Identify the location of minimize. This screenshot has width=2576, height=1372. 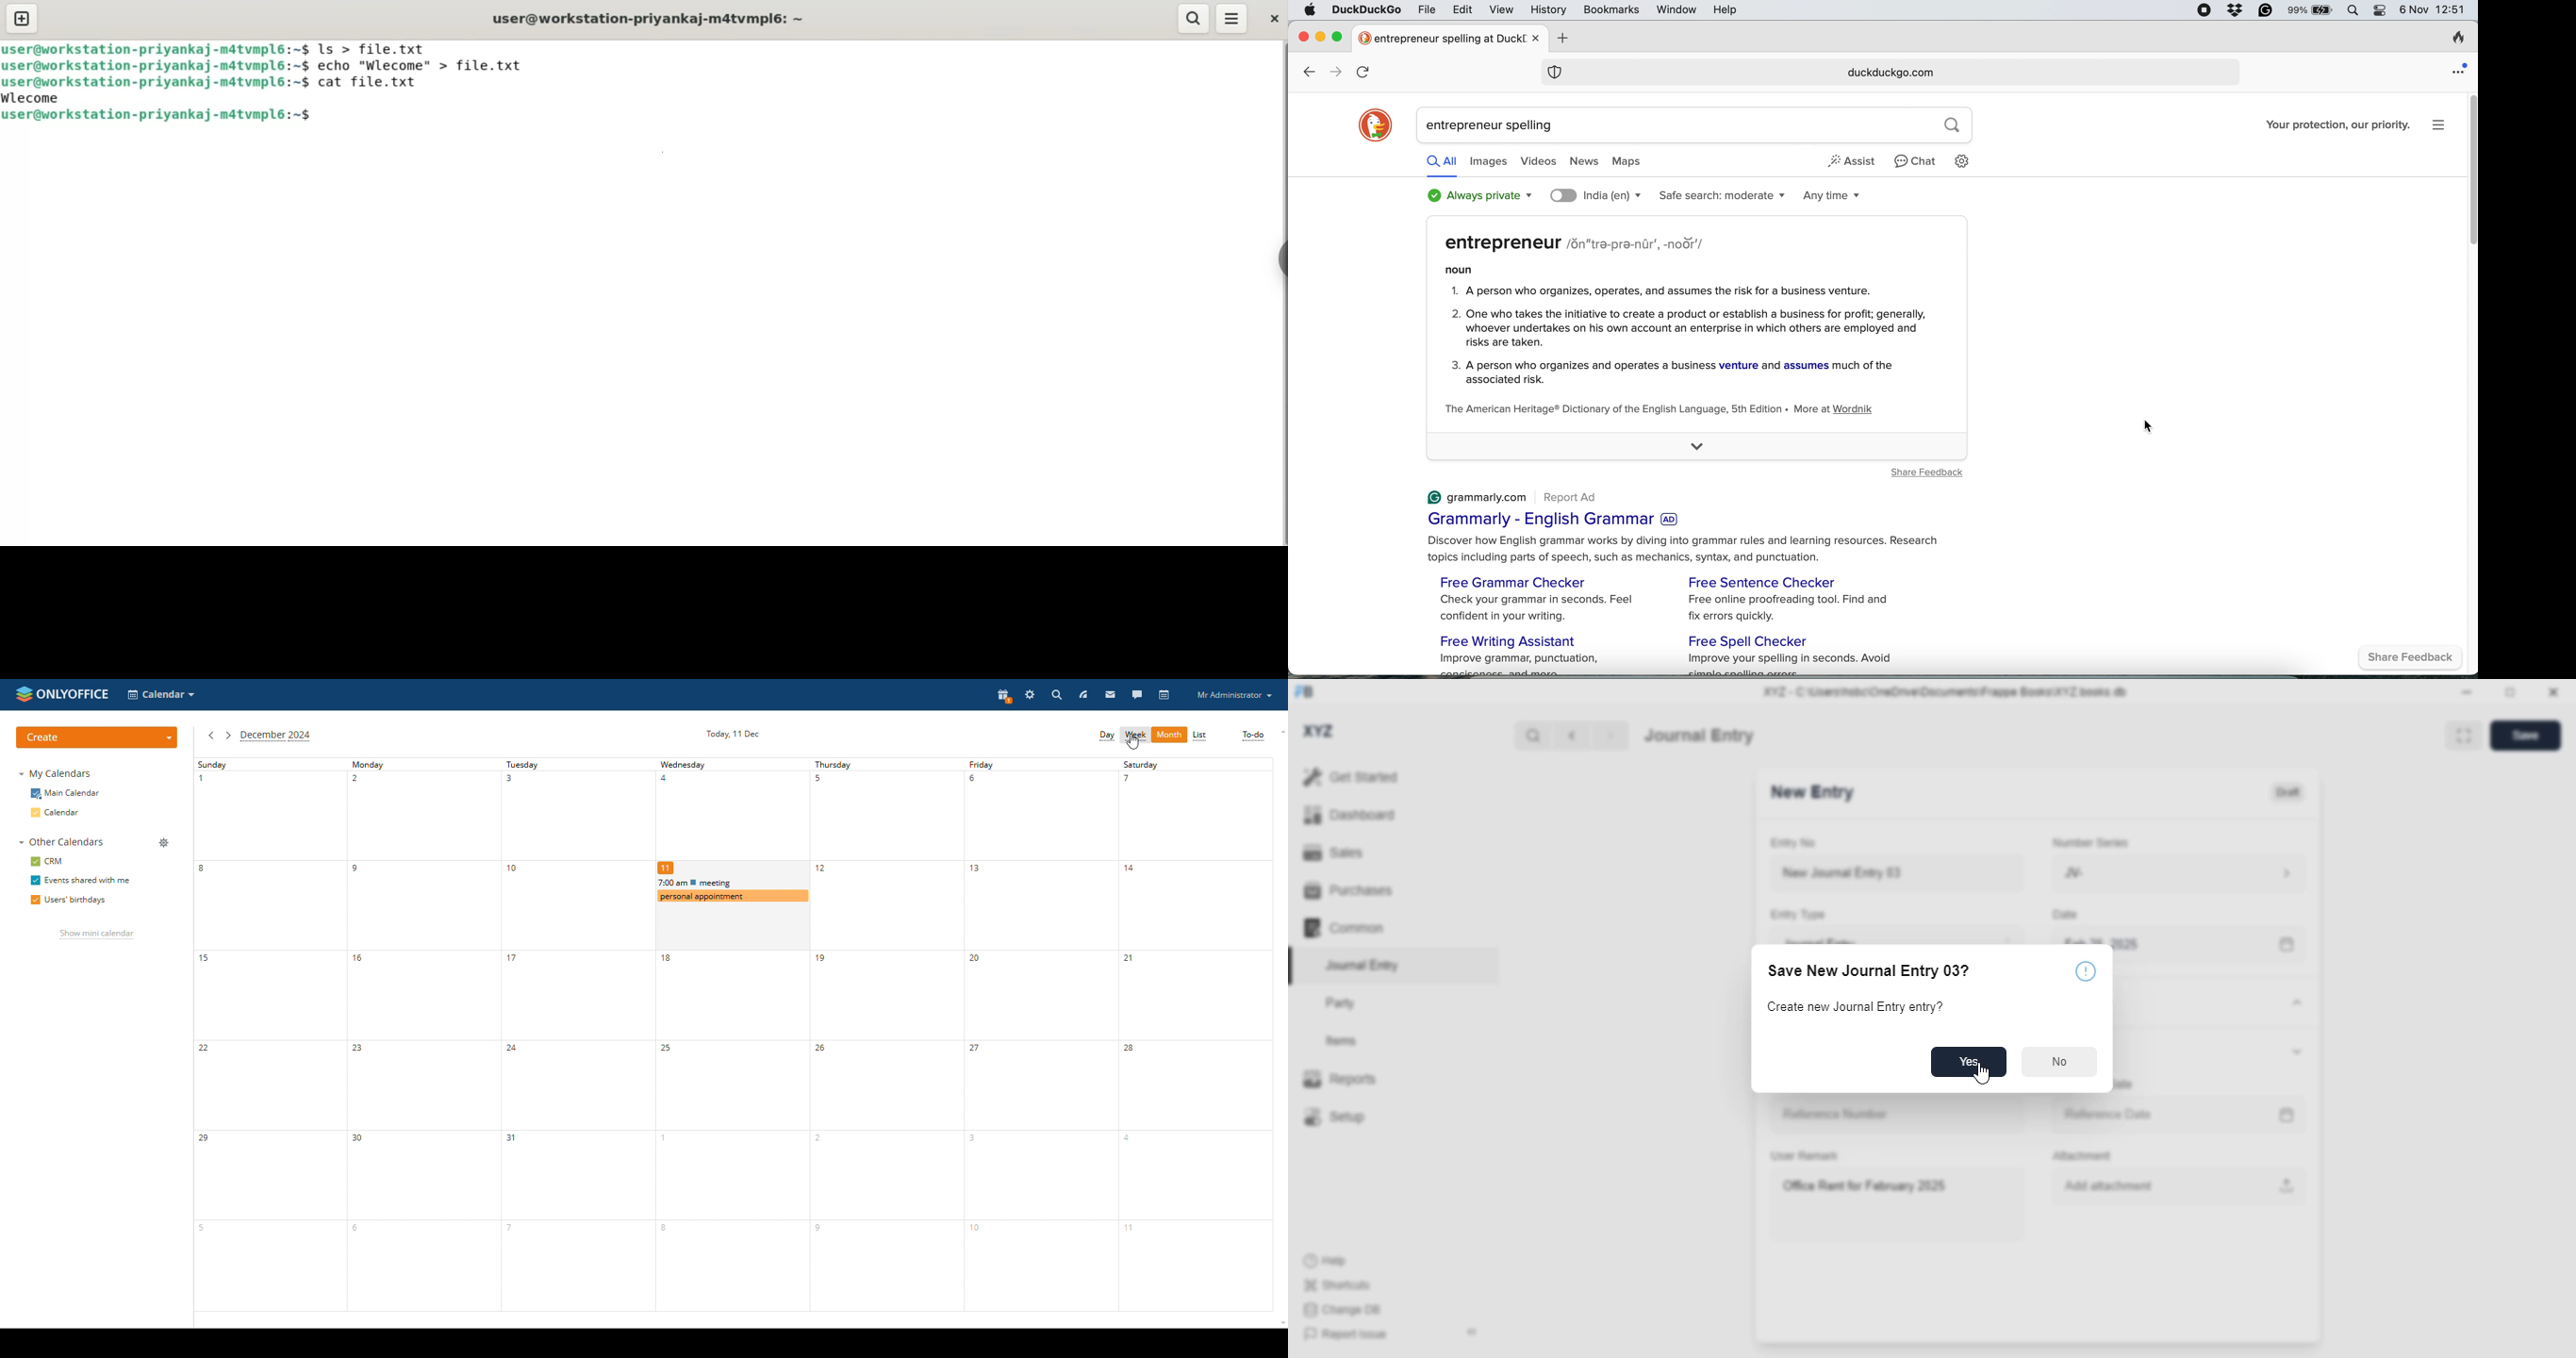
(2468, 691).